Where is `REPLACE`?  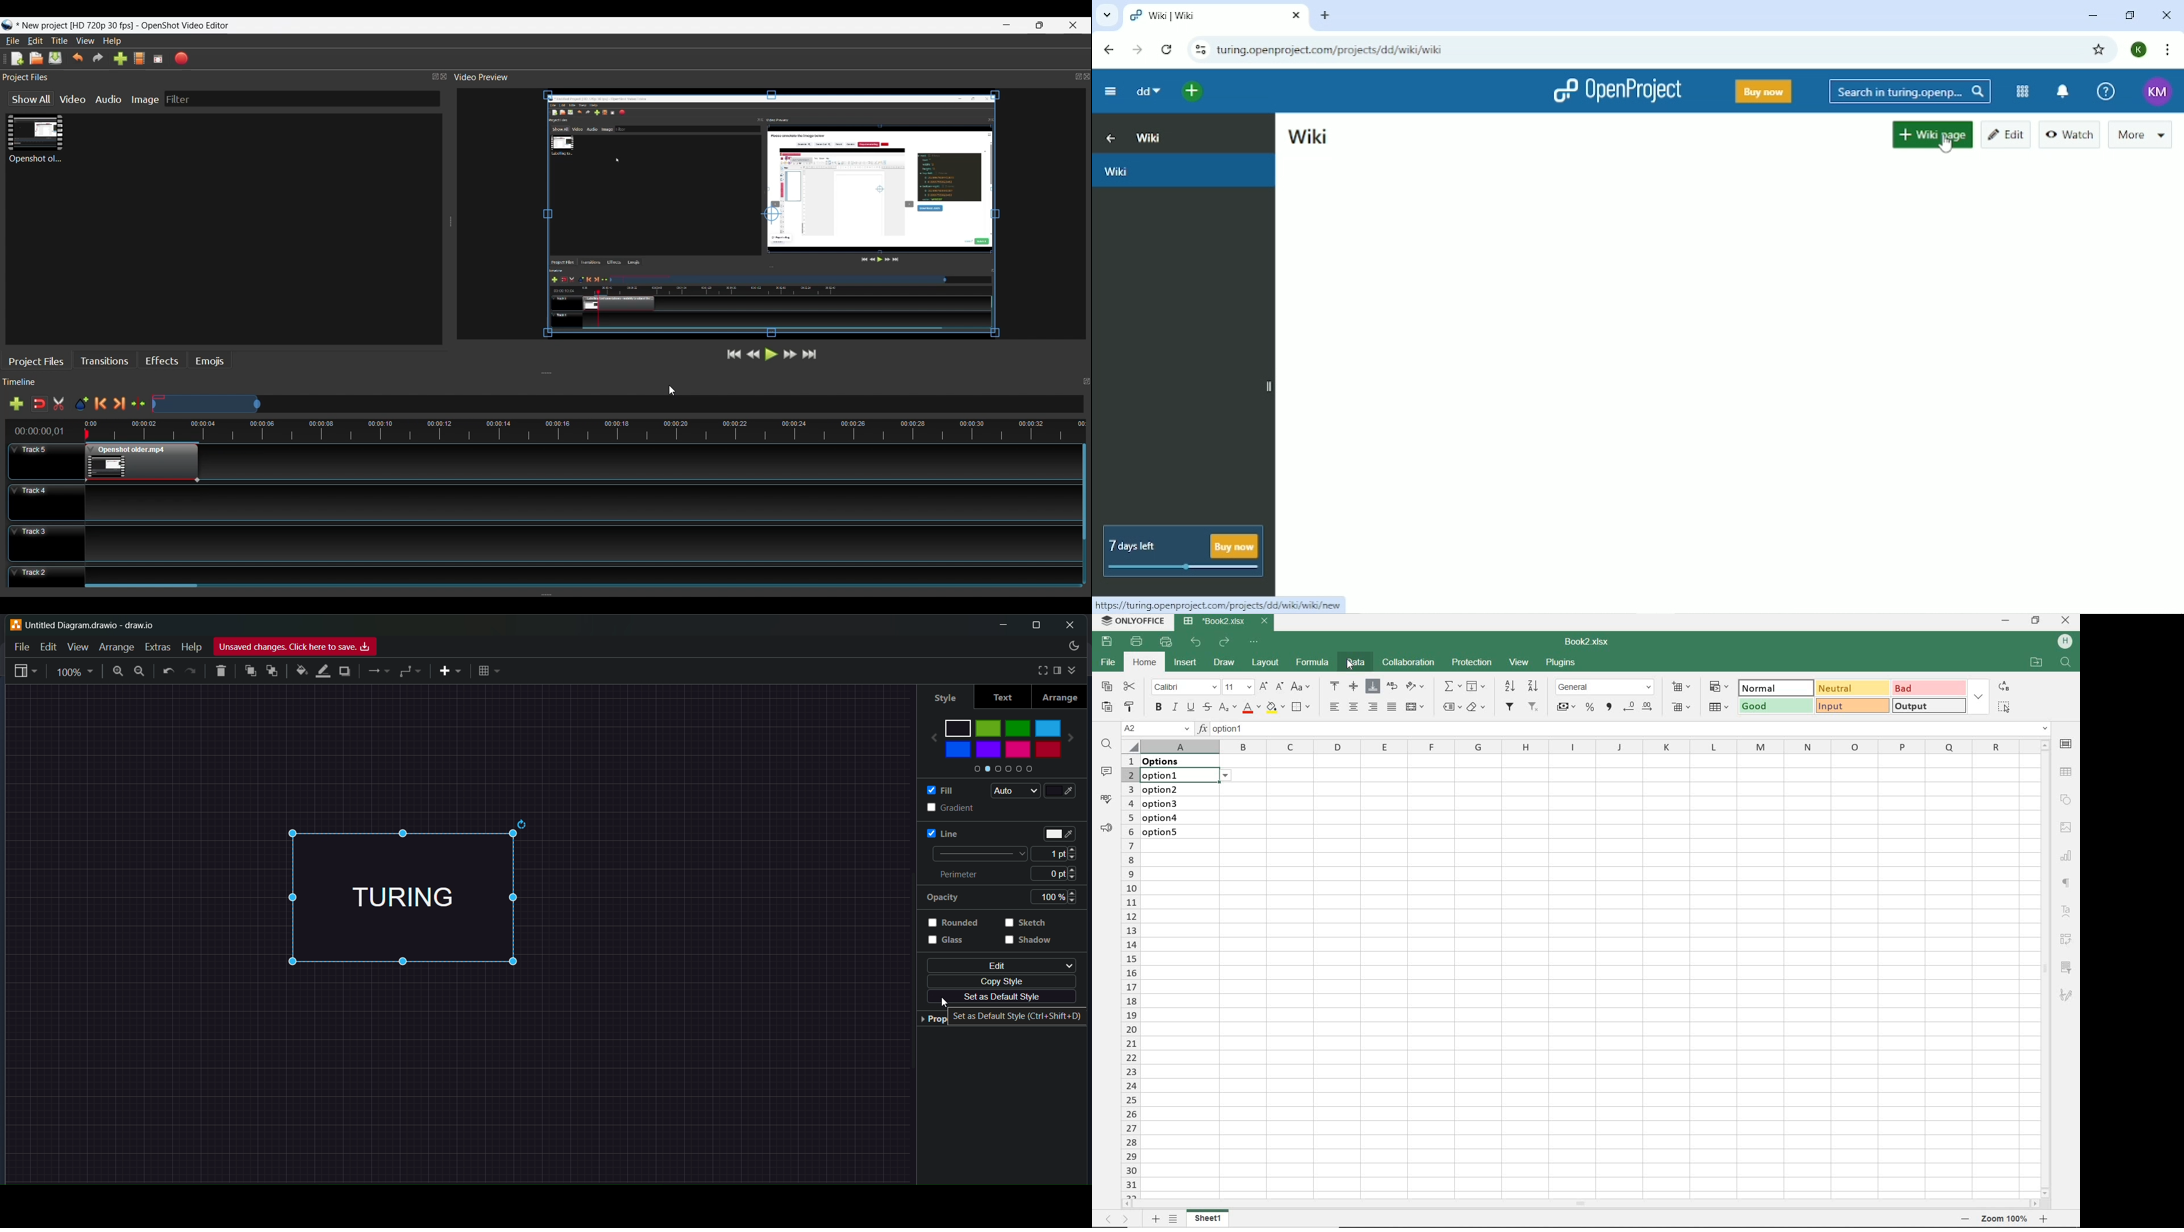
REPLACE is located at coordinates (2004, 688).